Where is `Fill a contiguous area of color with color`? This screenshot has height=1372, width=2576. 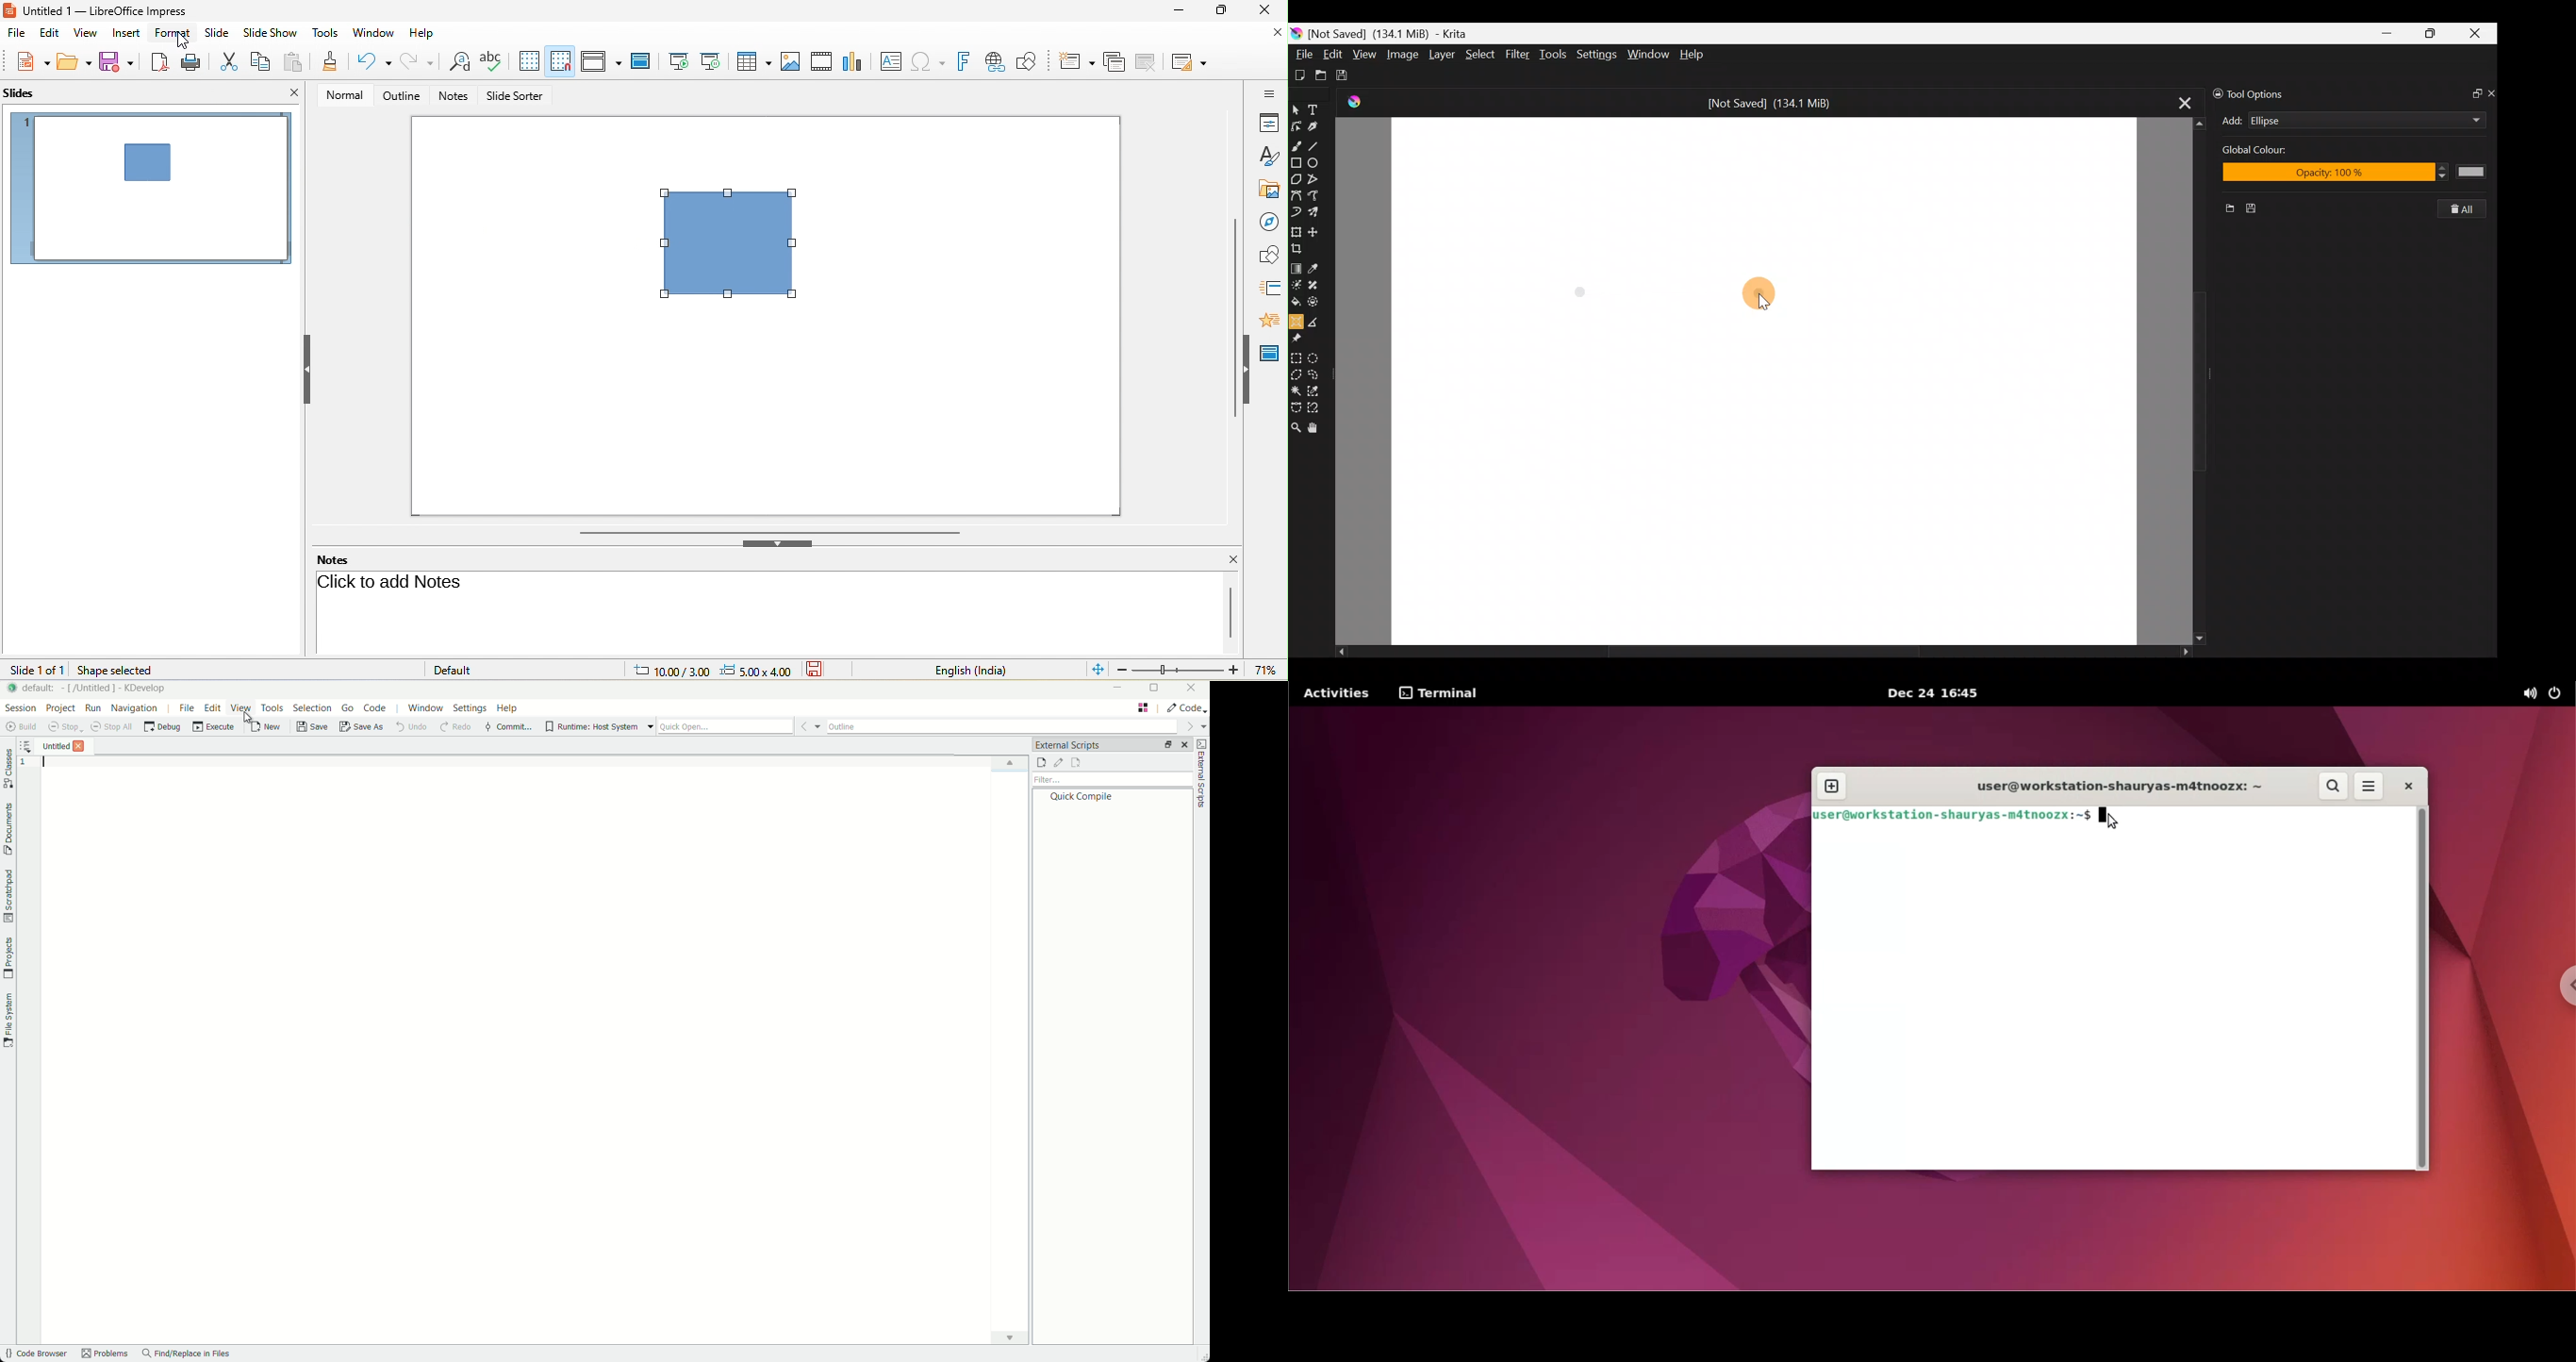
Fill a contiguous area of color with color is located at coordinates (1296, 302).